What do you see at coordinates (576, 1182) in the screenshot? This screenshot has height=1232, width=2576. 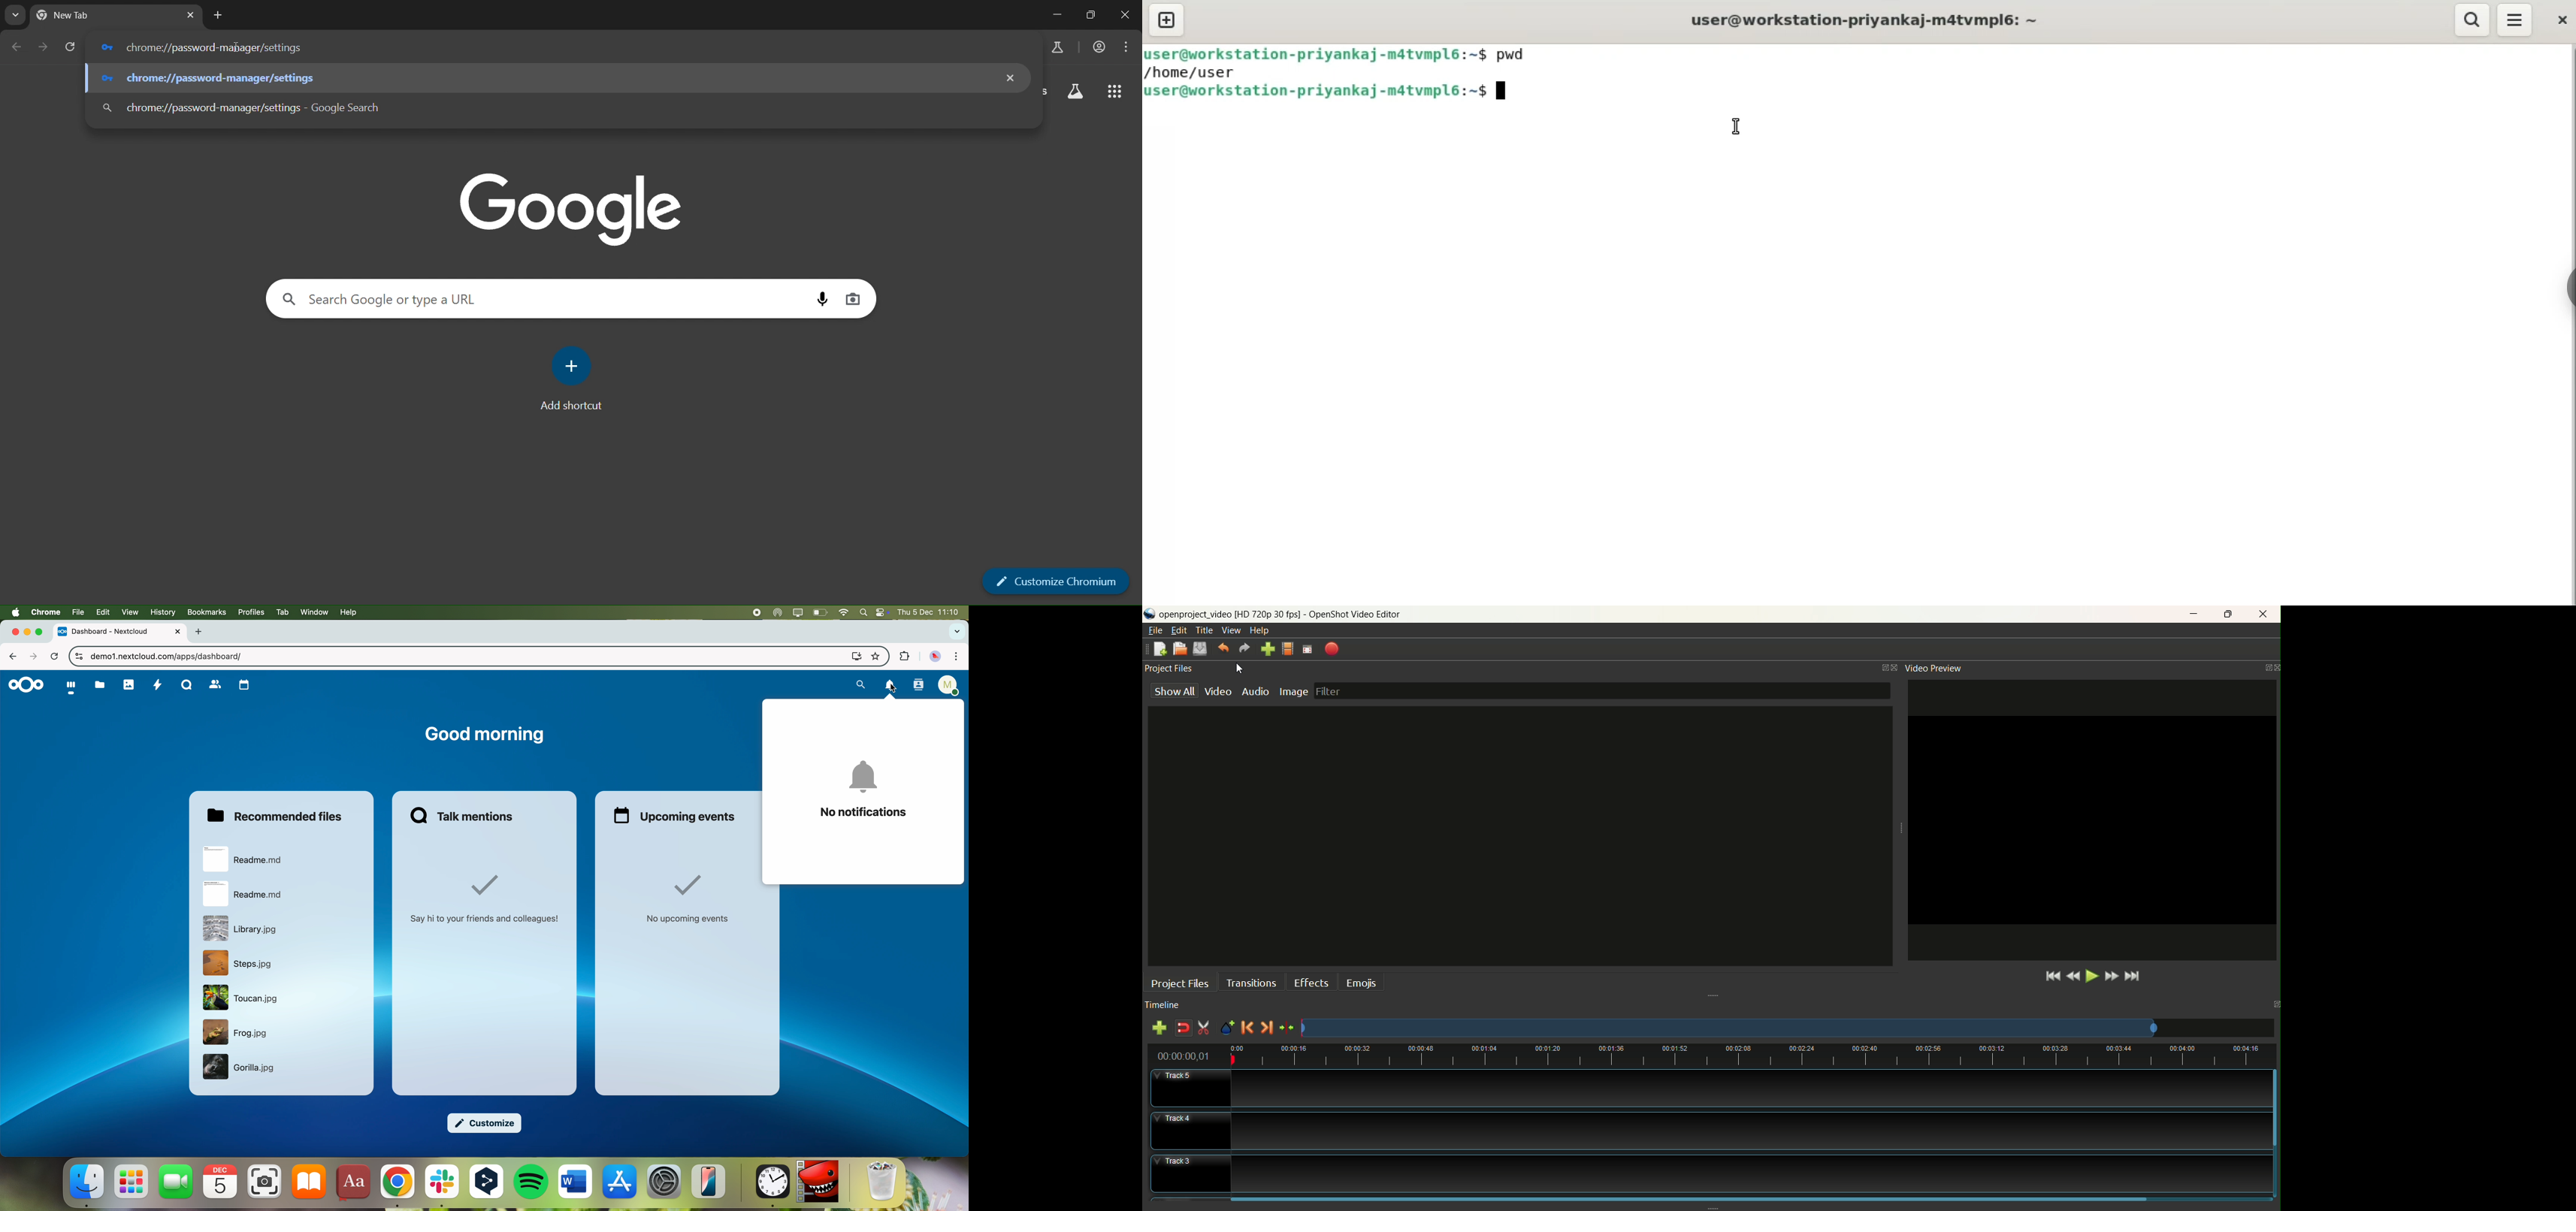 I see `Word` at bounding box center [576, 1182].